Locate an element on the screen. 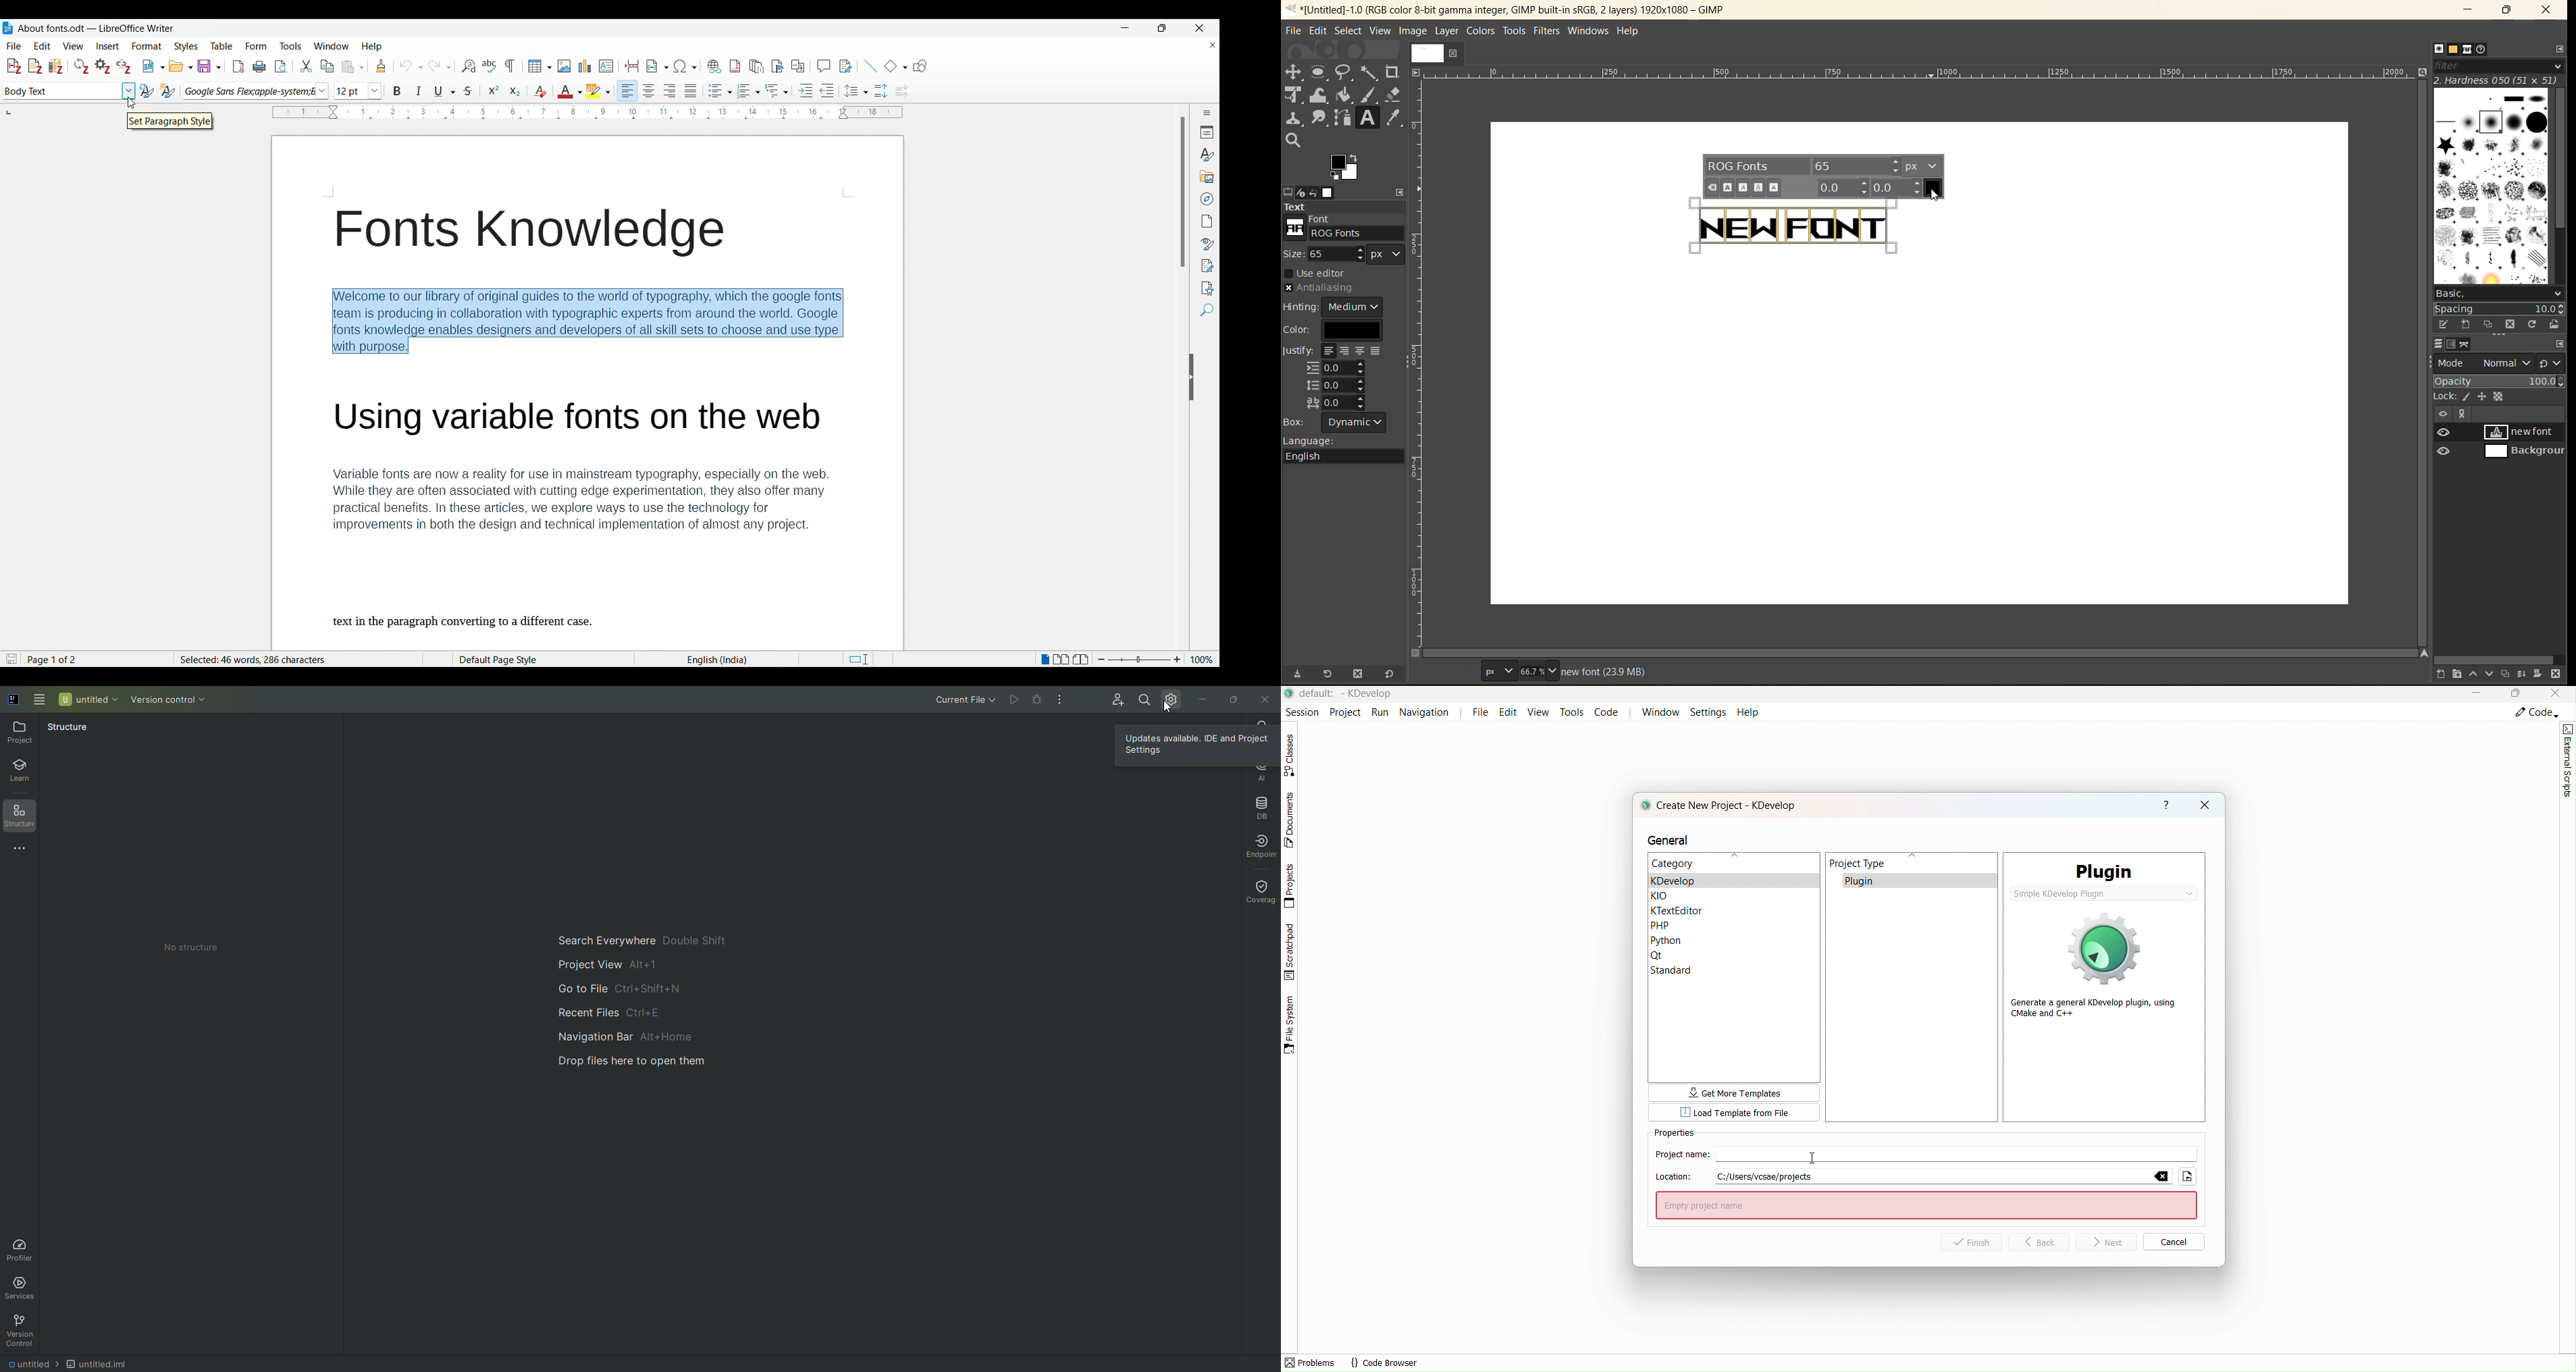 This screenshot has width=2576, height=1372. Redo is located at coordinates (440, 66).